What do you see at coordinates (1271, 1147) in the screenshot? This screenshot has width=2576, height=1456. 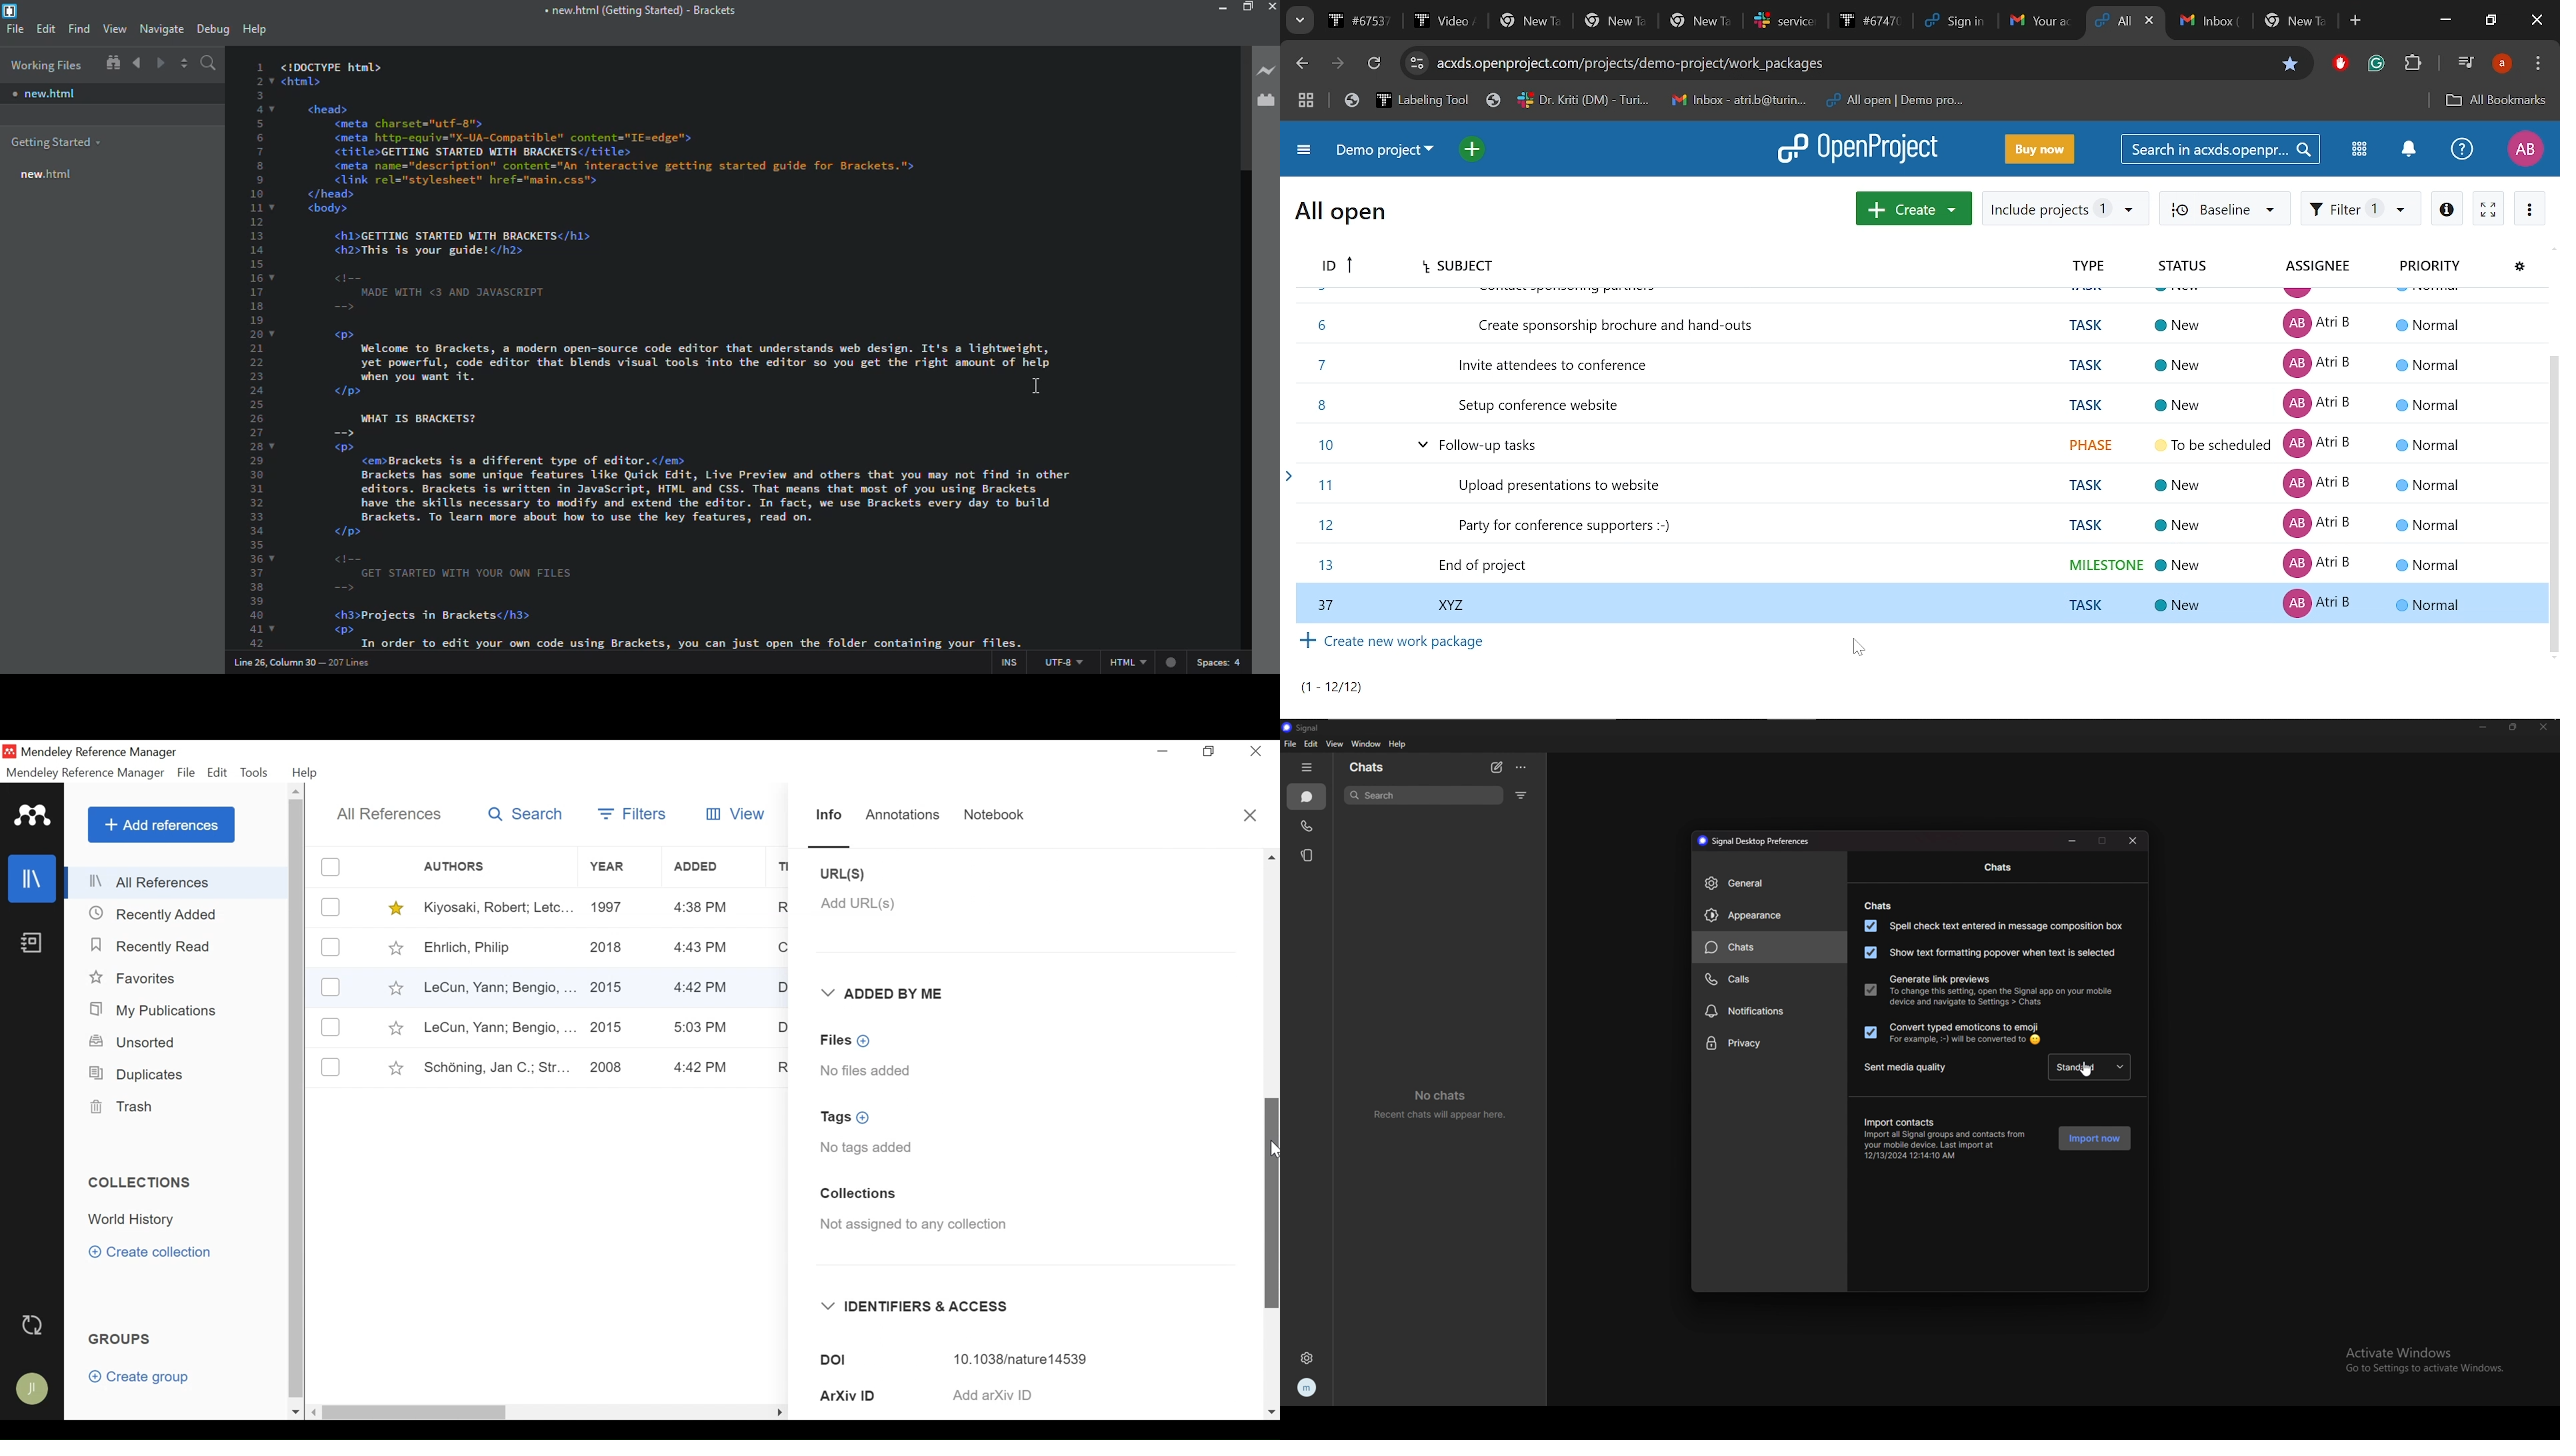 I see `Cursor` at bounding box center [1271, 1147].